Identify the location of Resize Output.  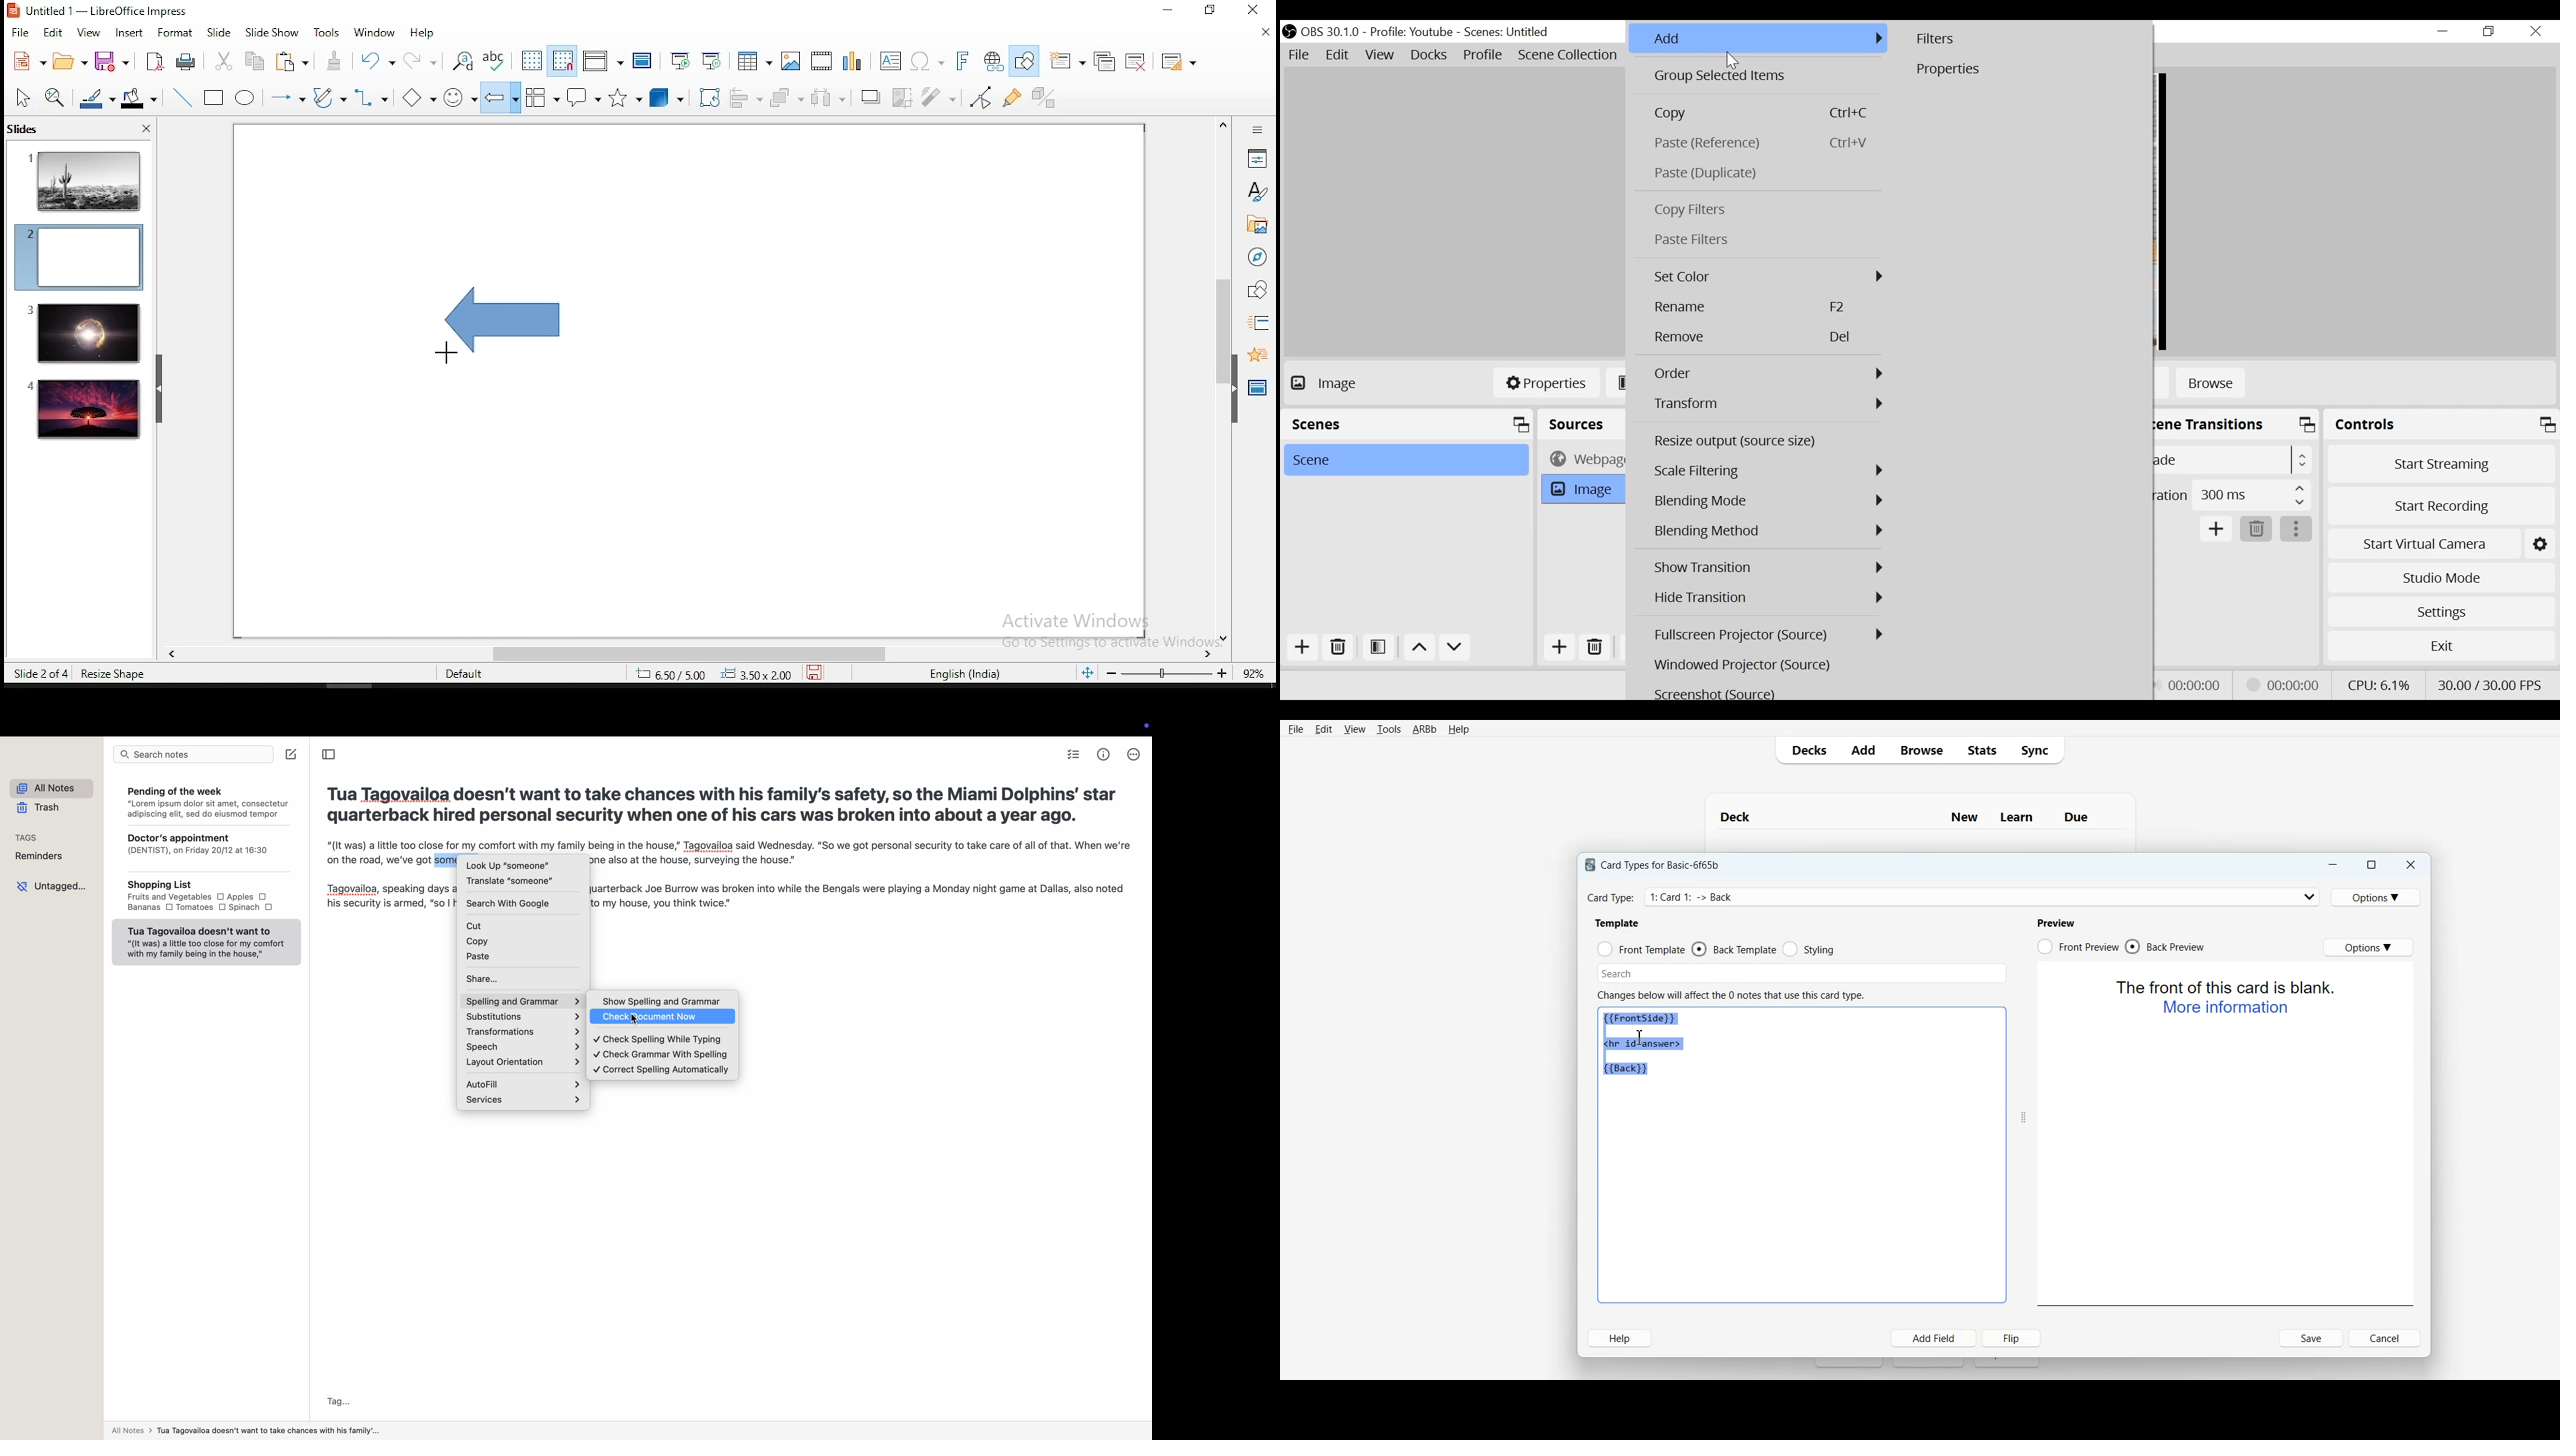
(1767, 442).